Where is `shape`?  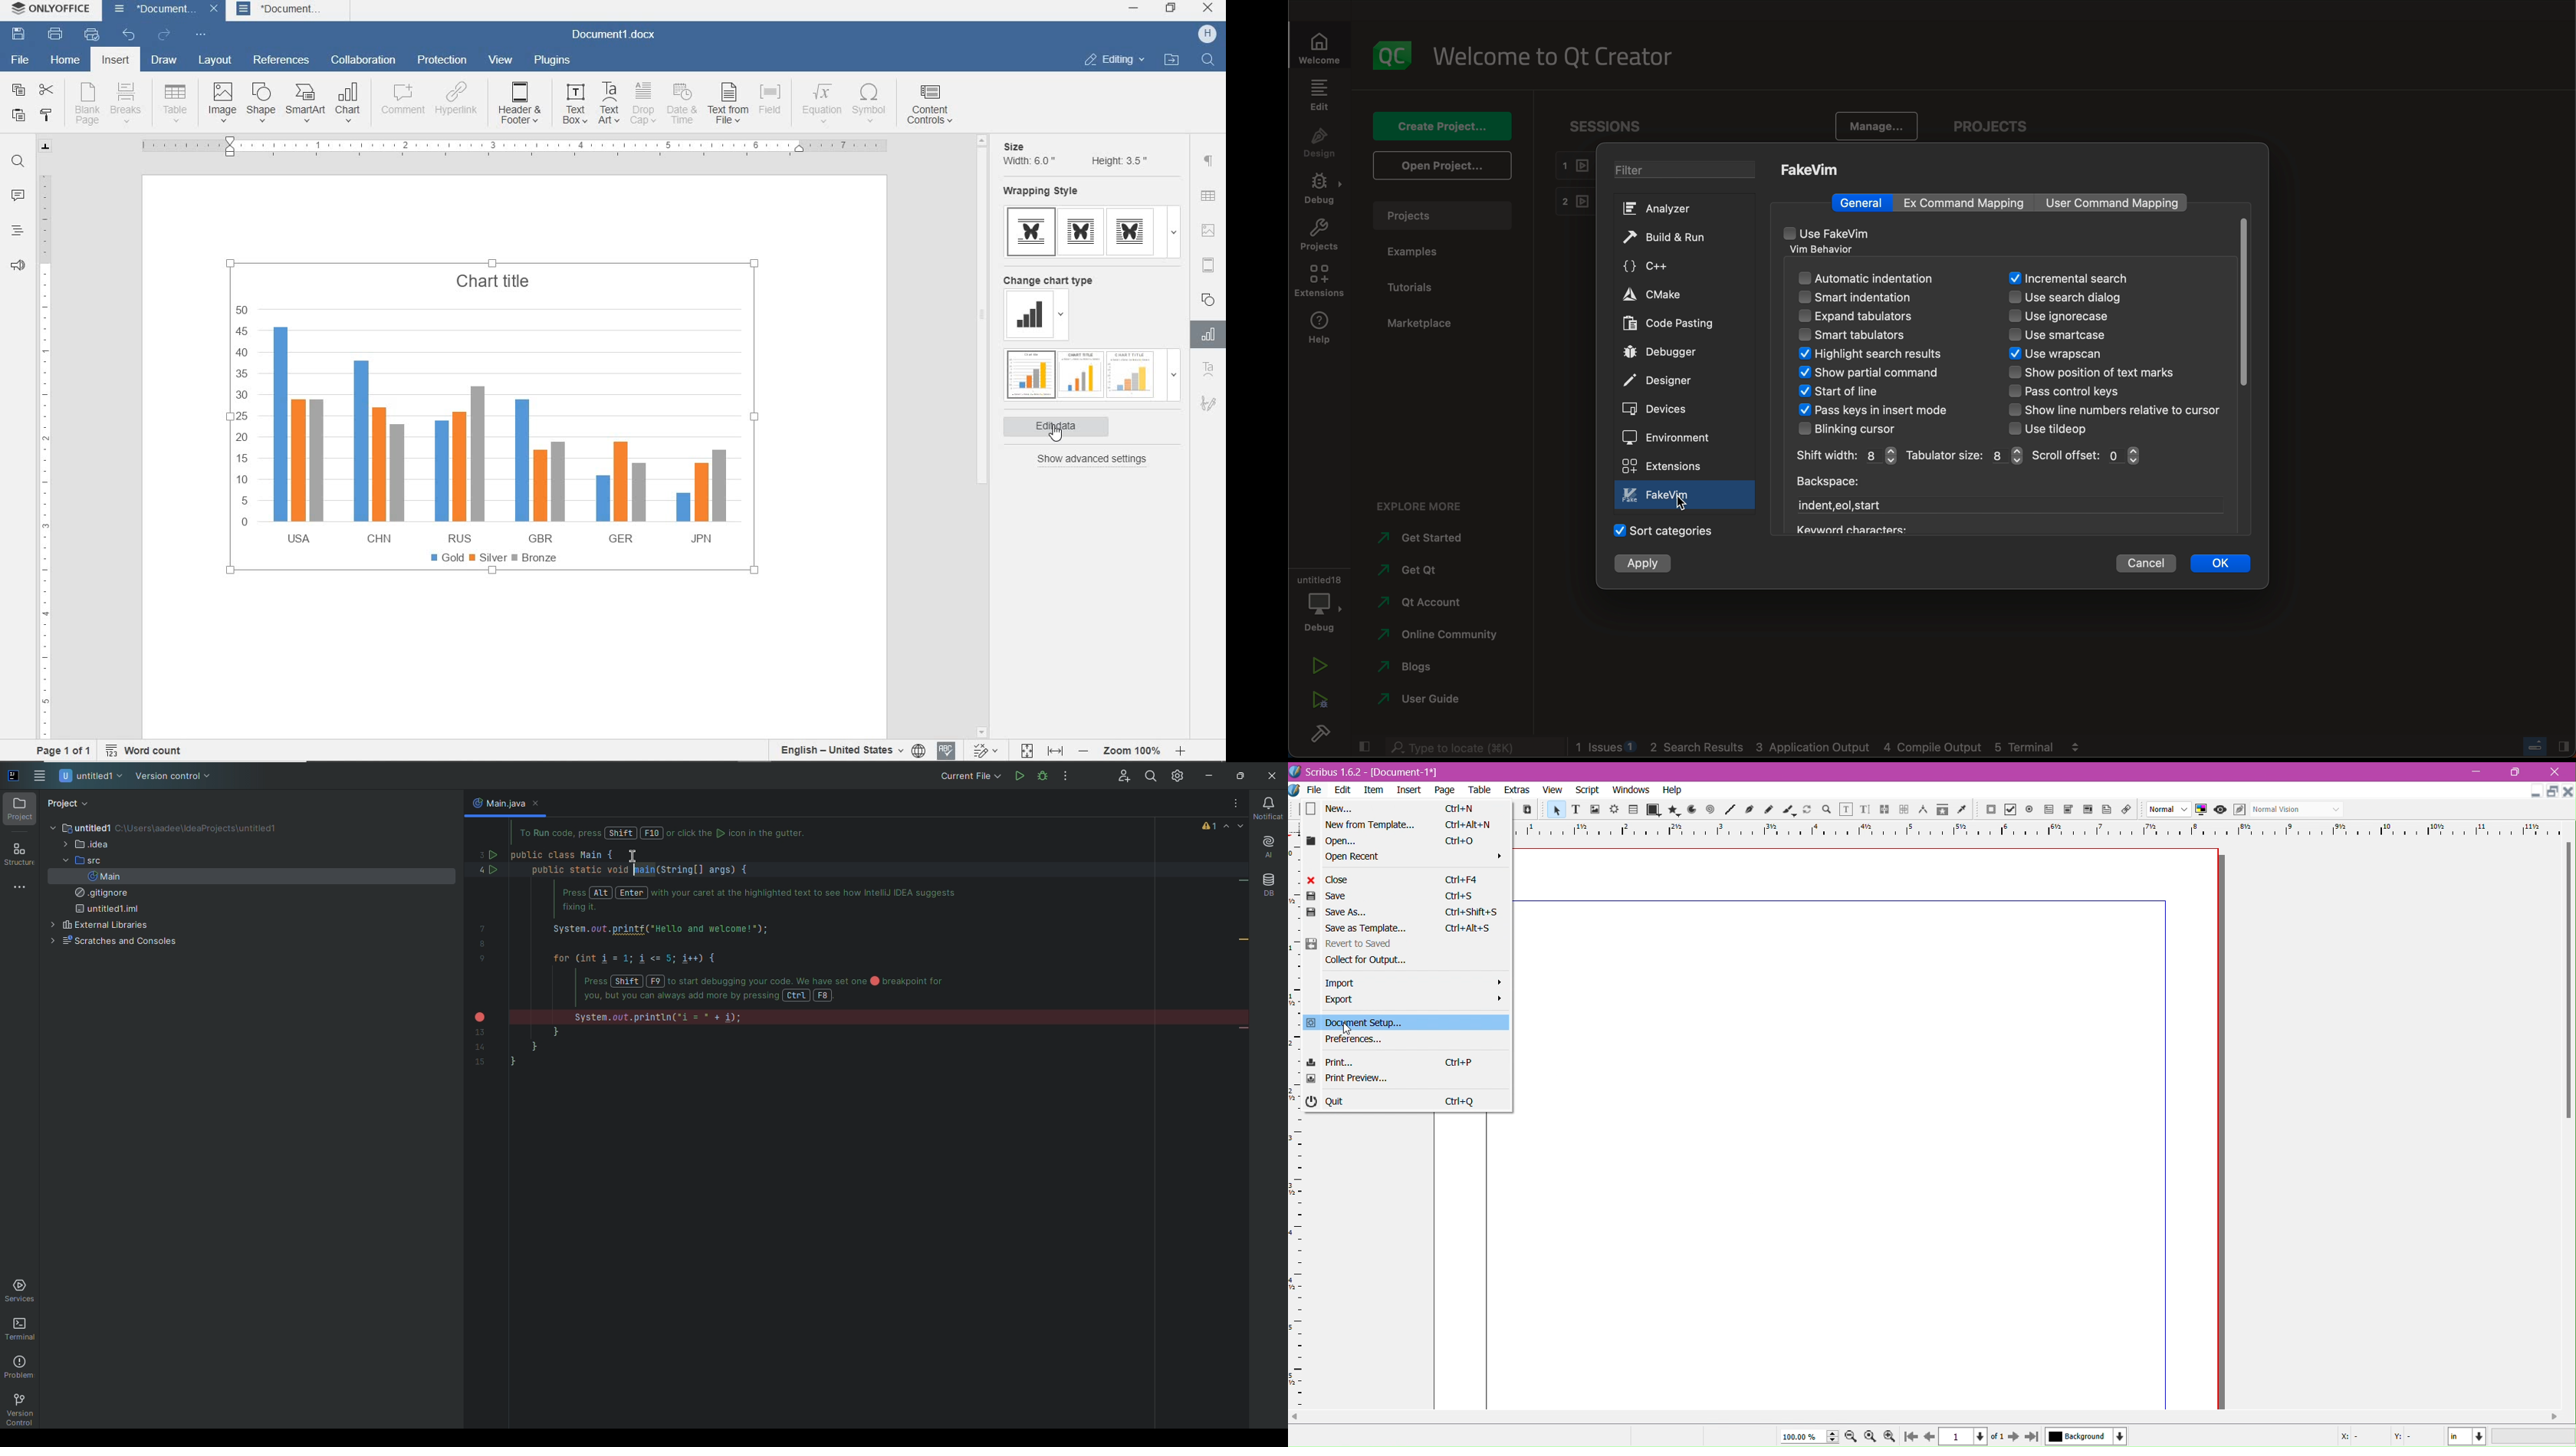
shape is located at coordinates (262, 102).